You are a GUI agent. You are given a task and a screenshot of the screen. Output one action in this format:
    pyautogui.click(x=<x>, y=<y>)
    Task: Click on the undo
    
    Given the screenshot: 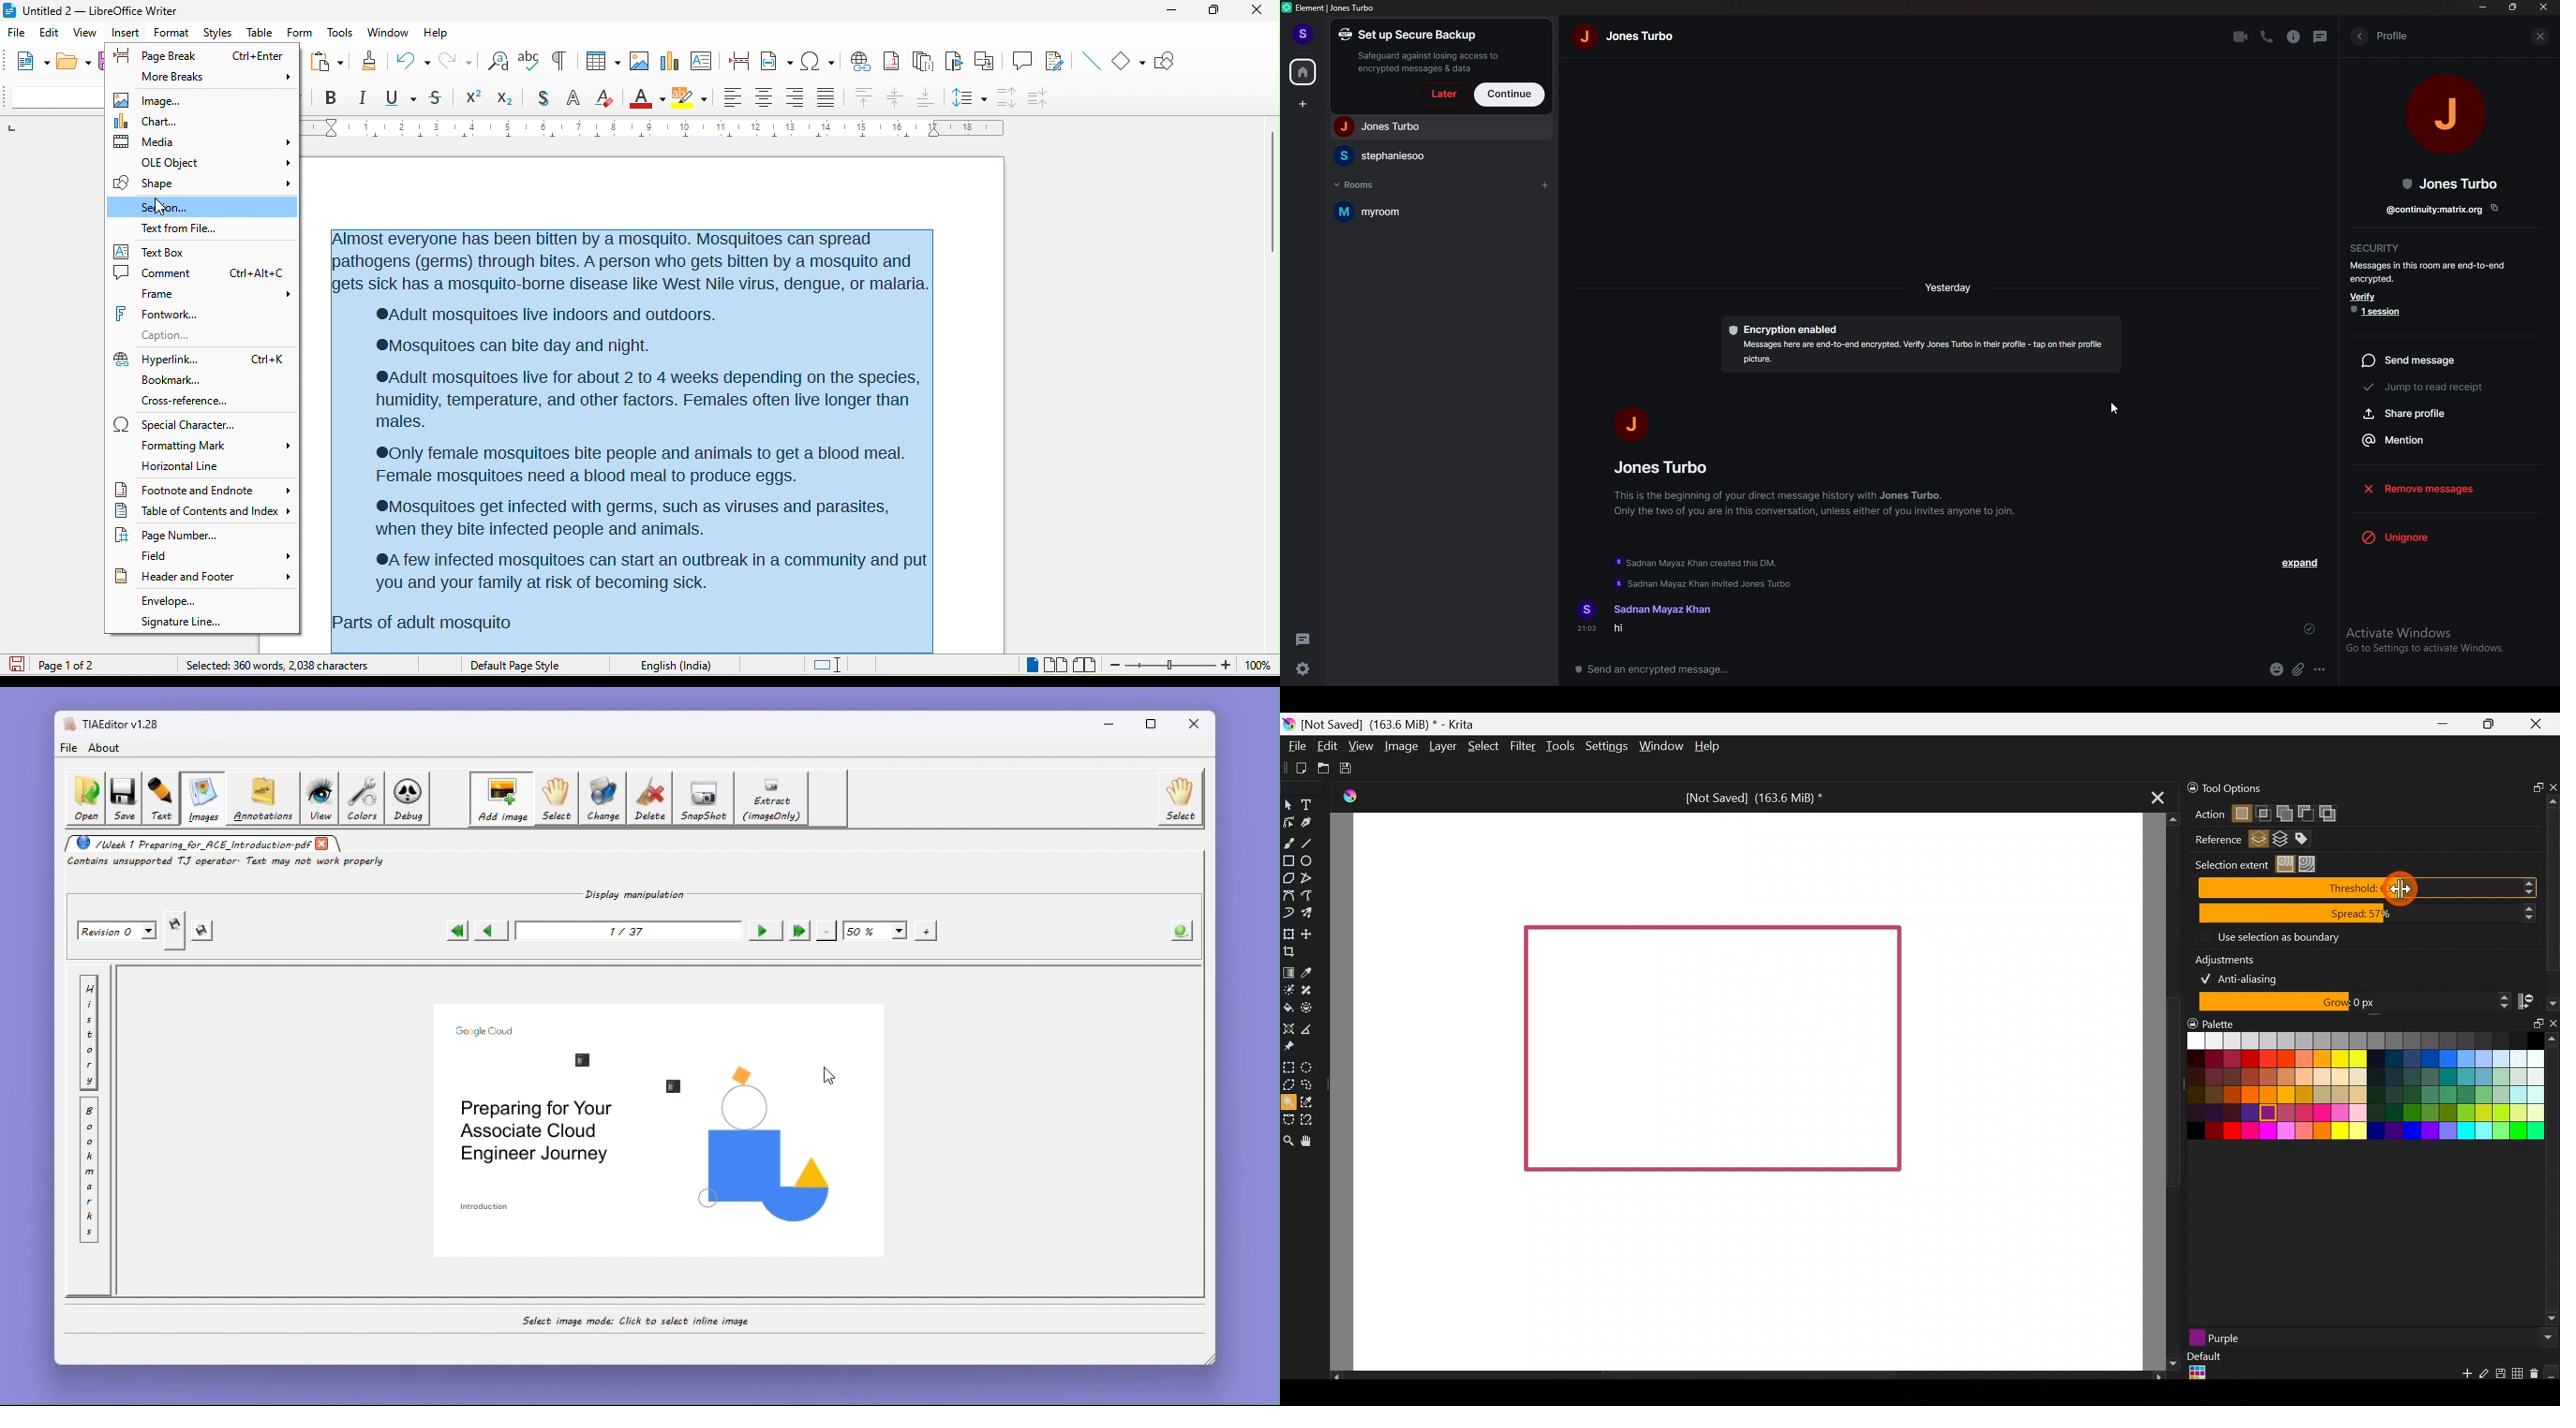 What is the action you would take?
    pyautogui.click(x=409, y=61)
    